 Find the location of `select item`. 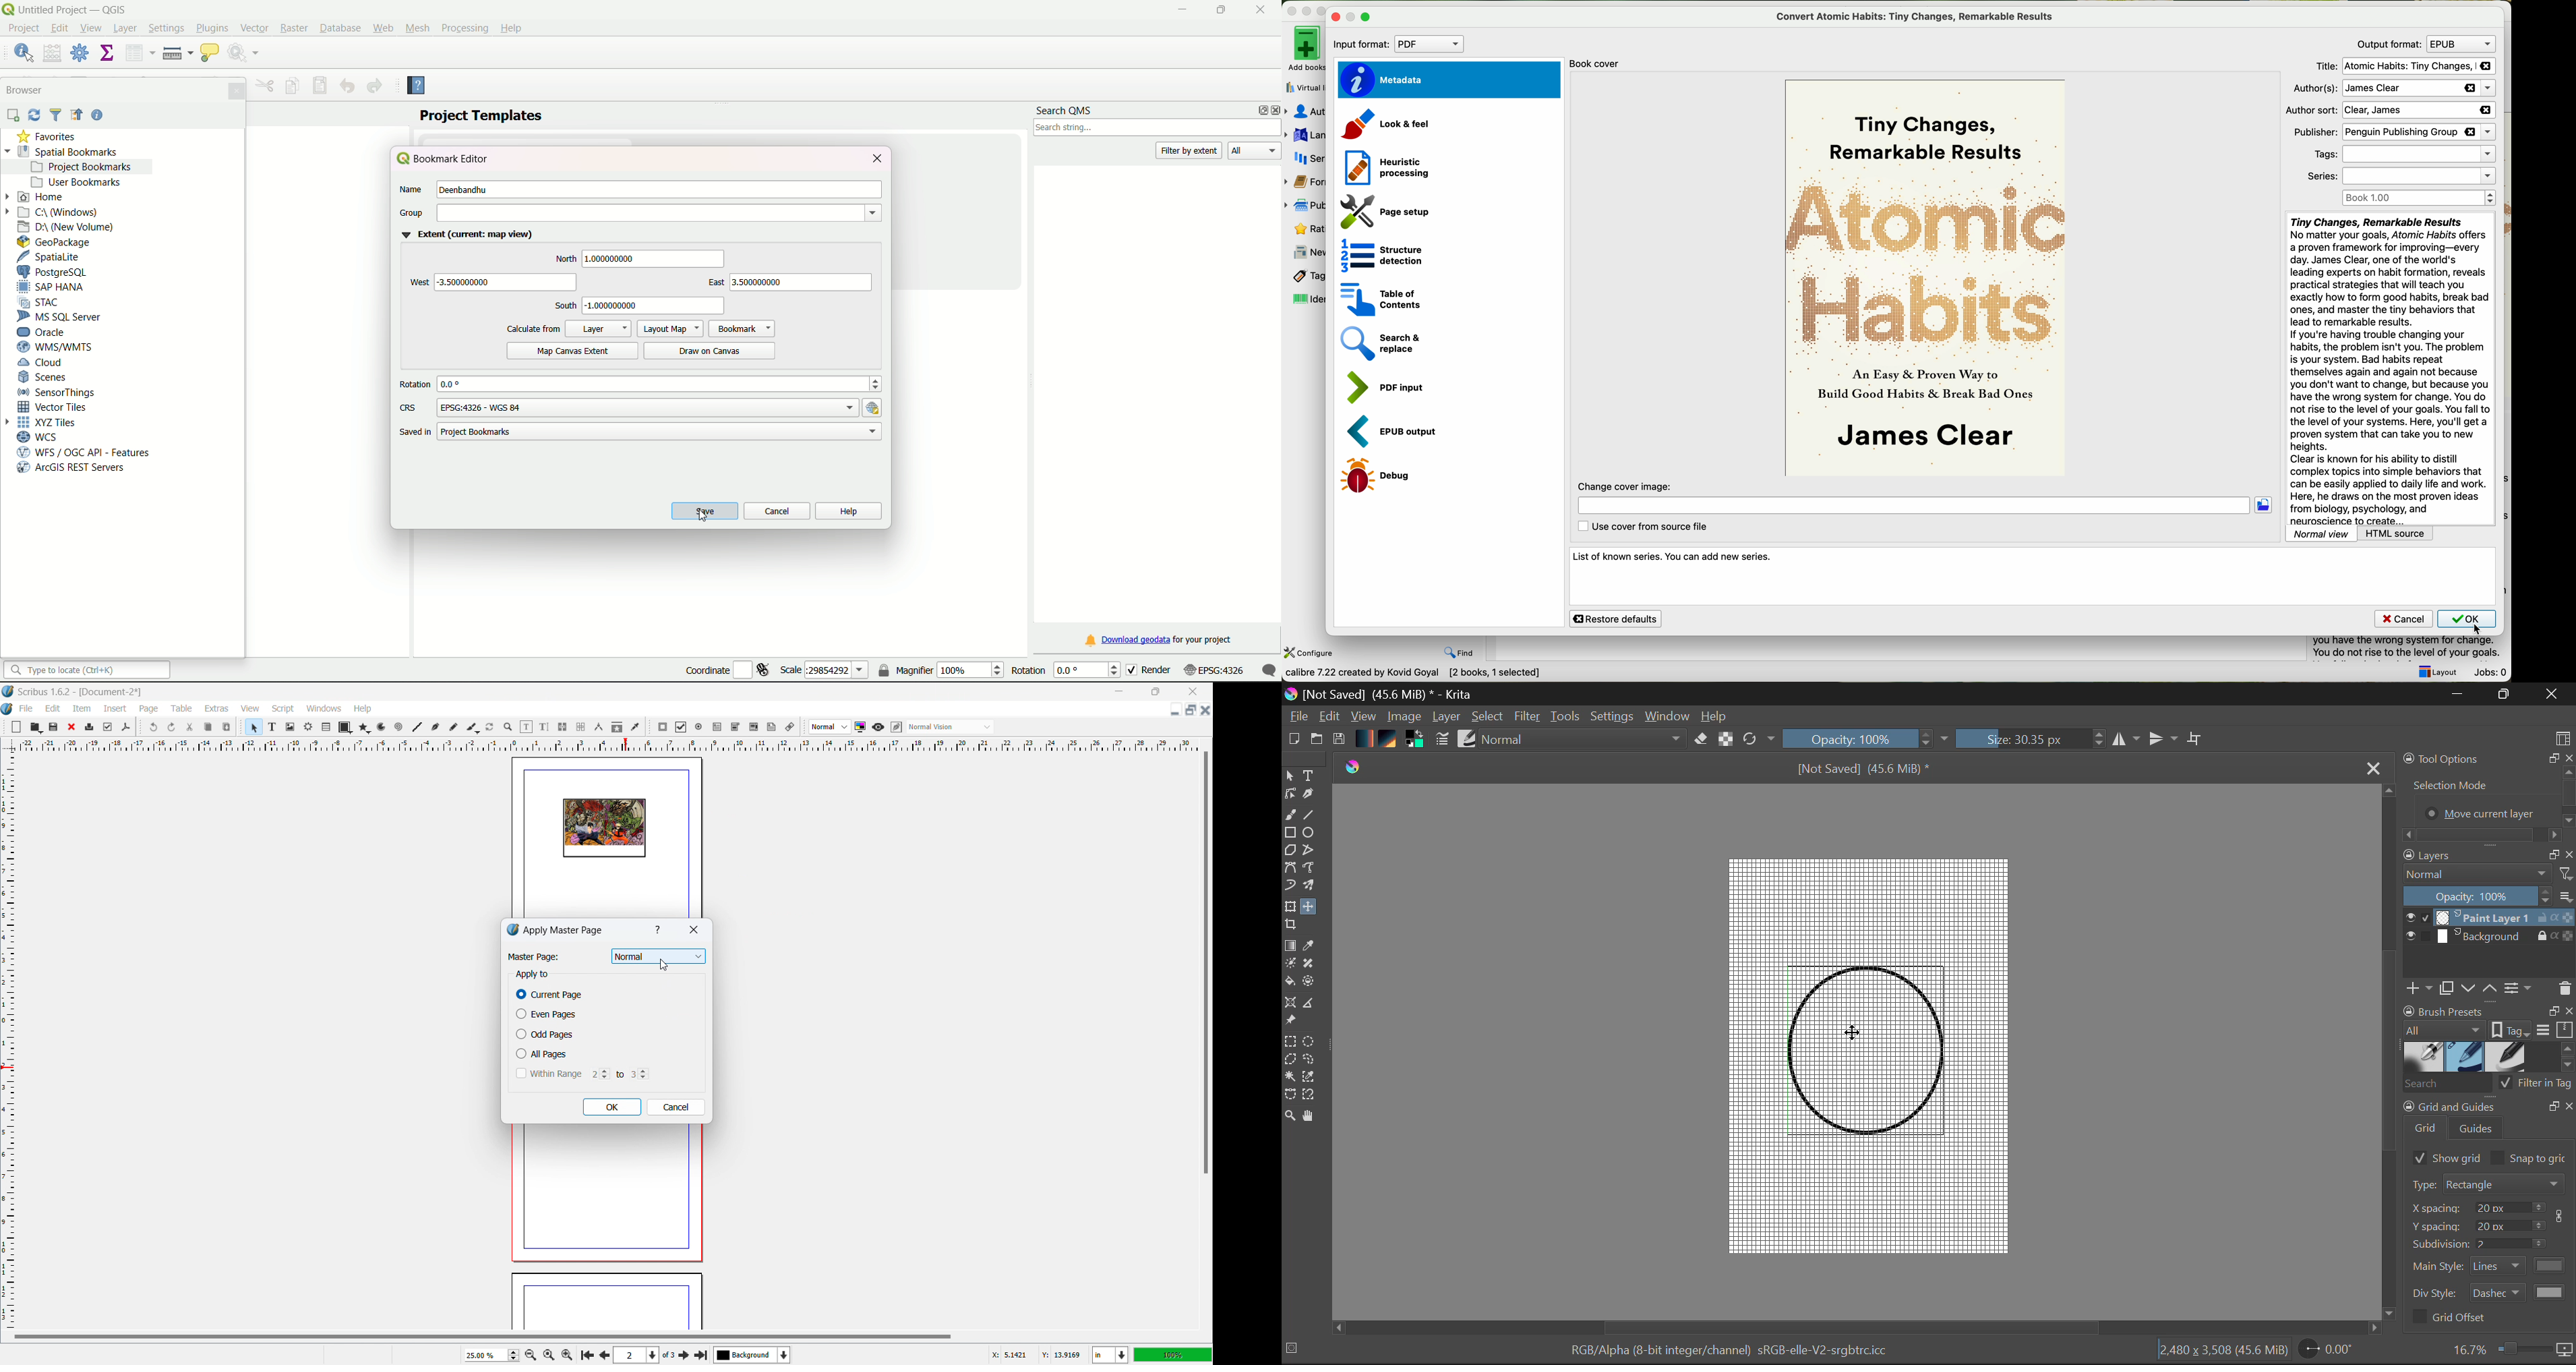

select item is located at coordinates (254, 727).